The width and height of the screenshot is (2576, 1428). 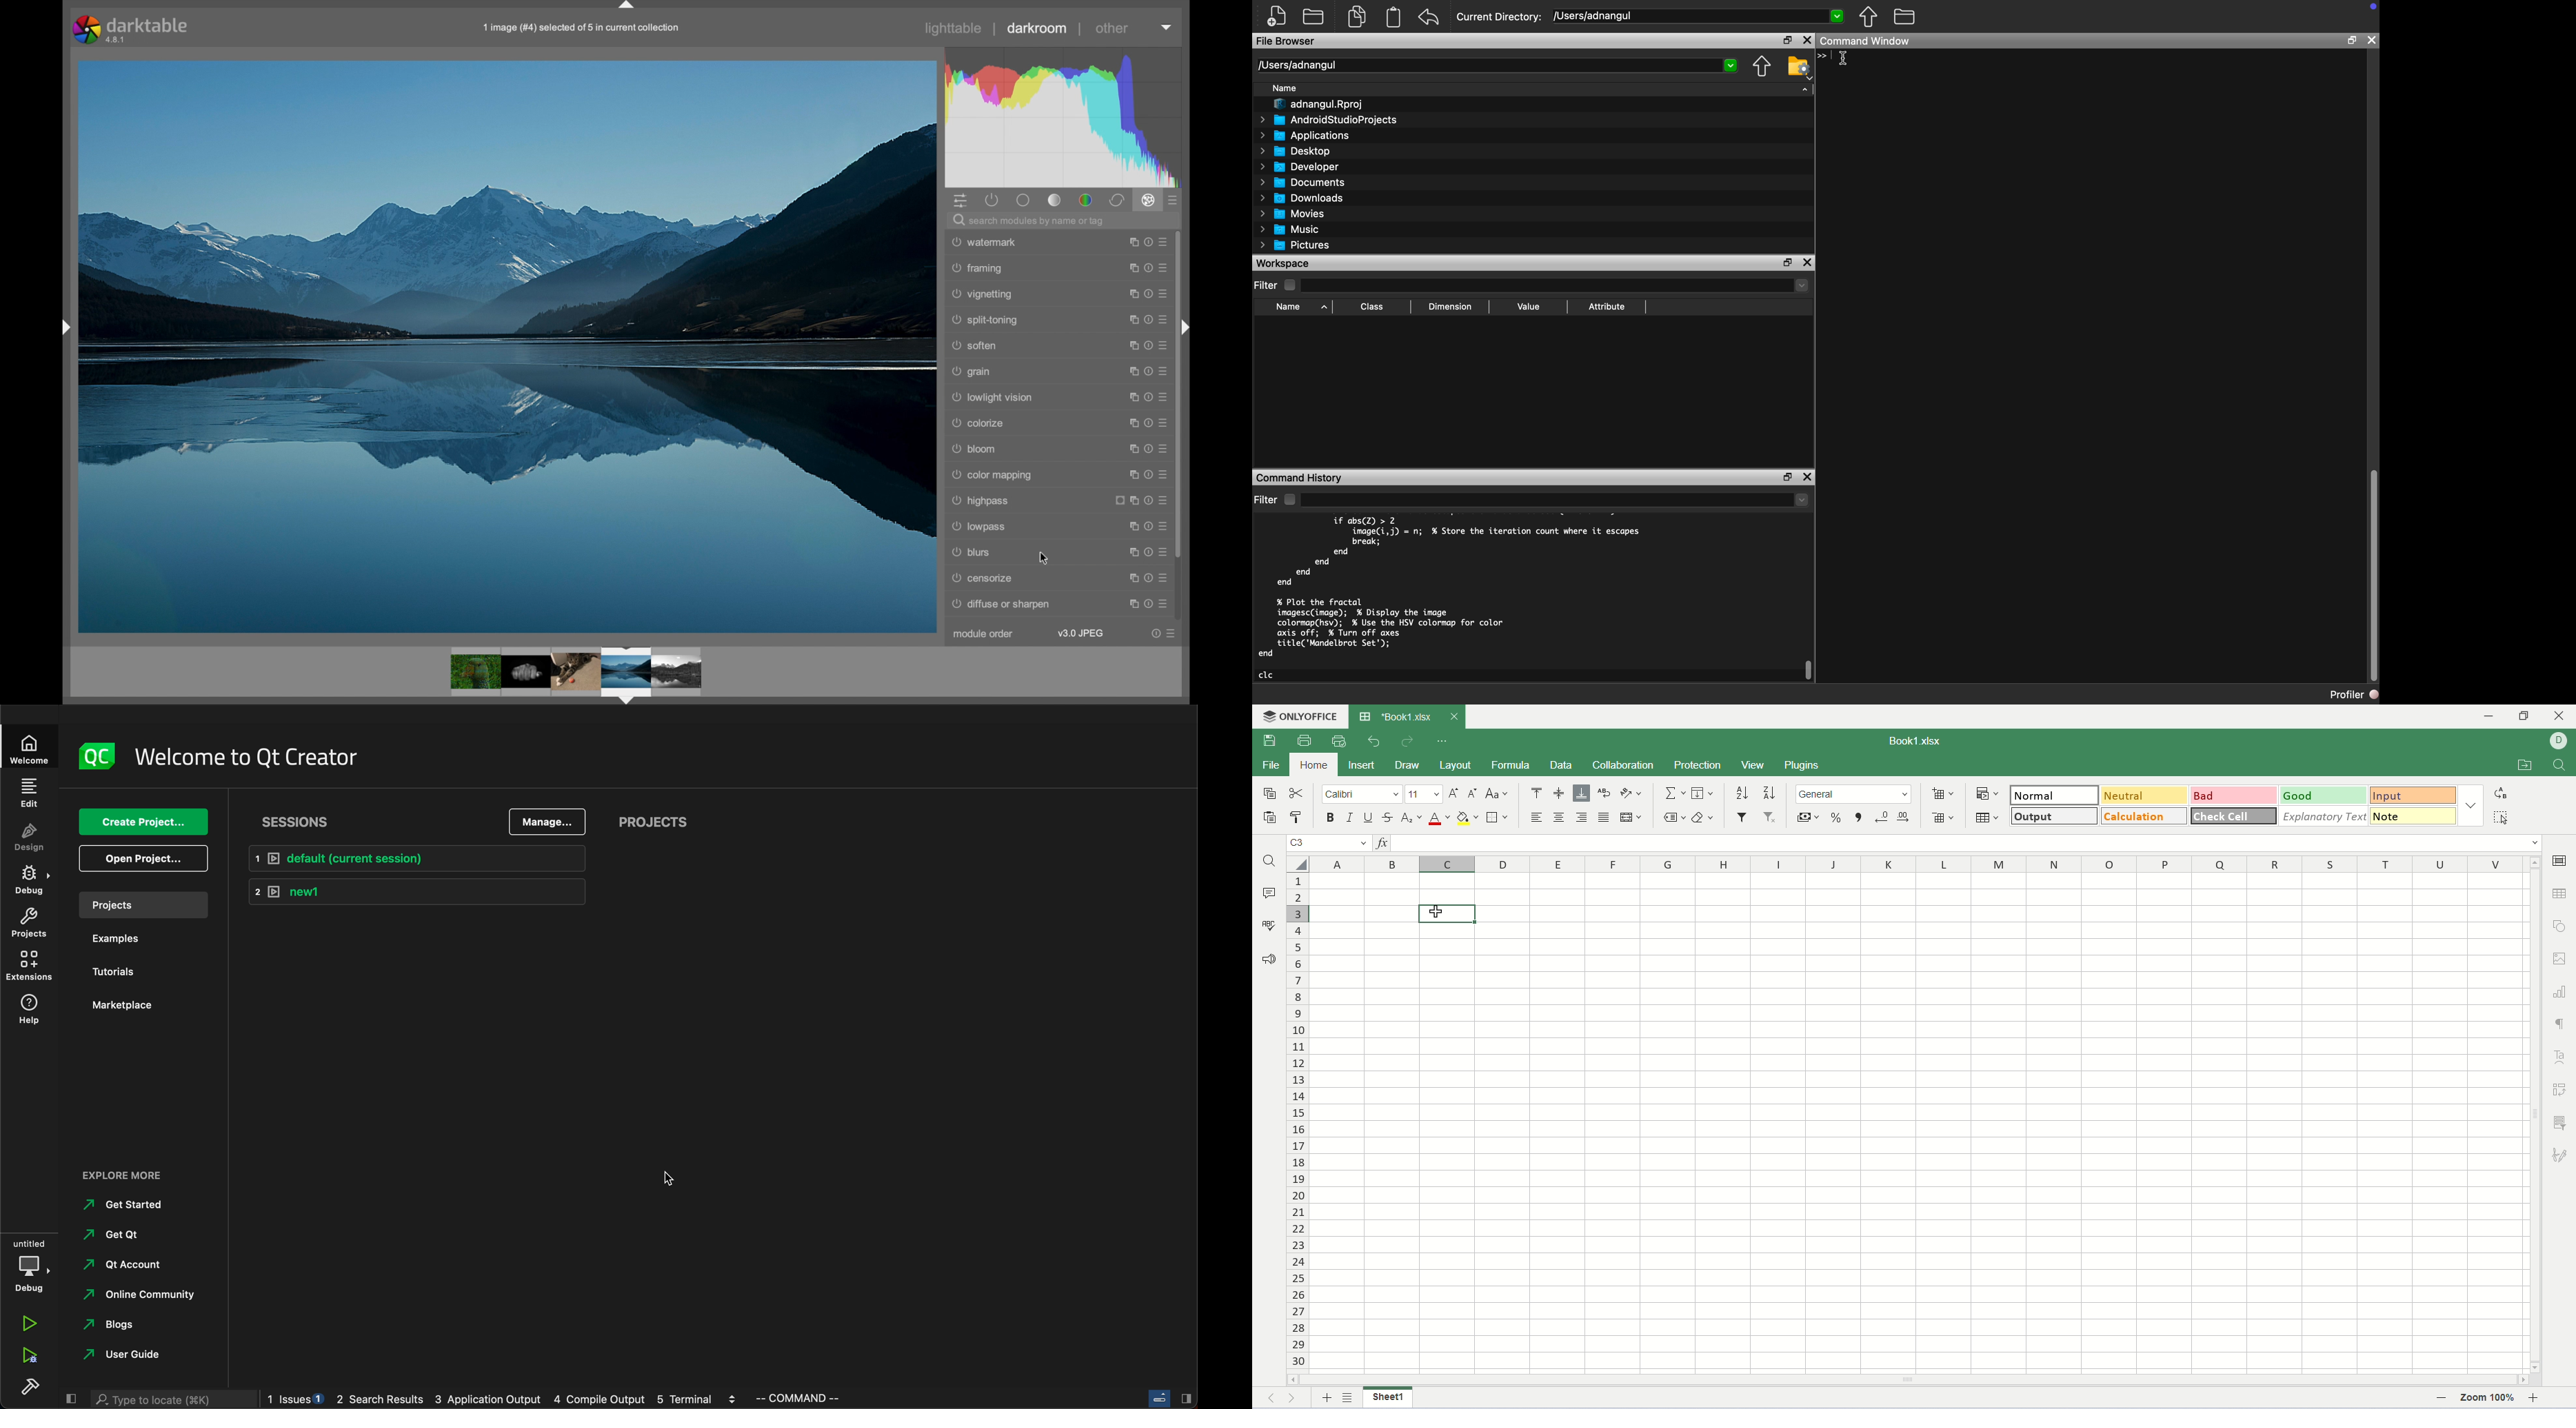 I want to click on maximize, so click(x=1132, y=292).